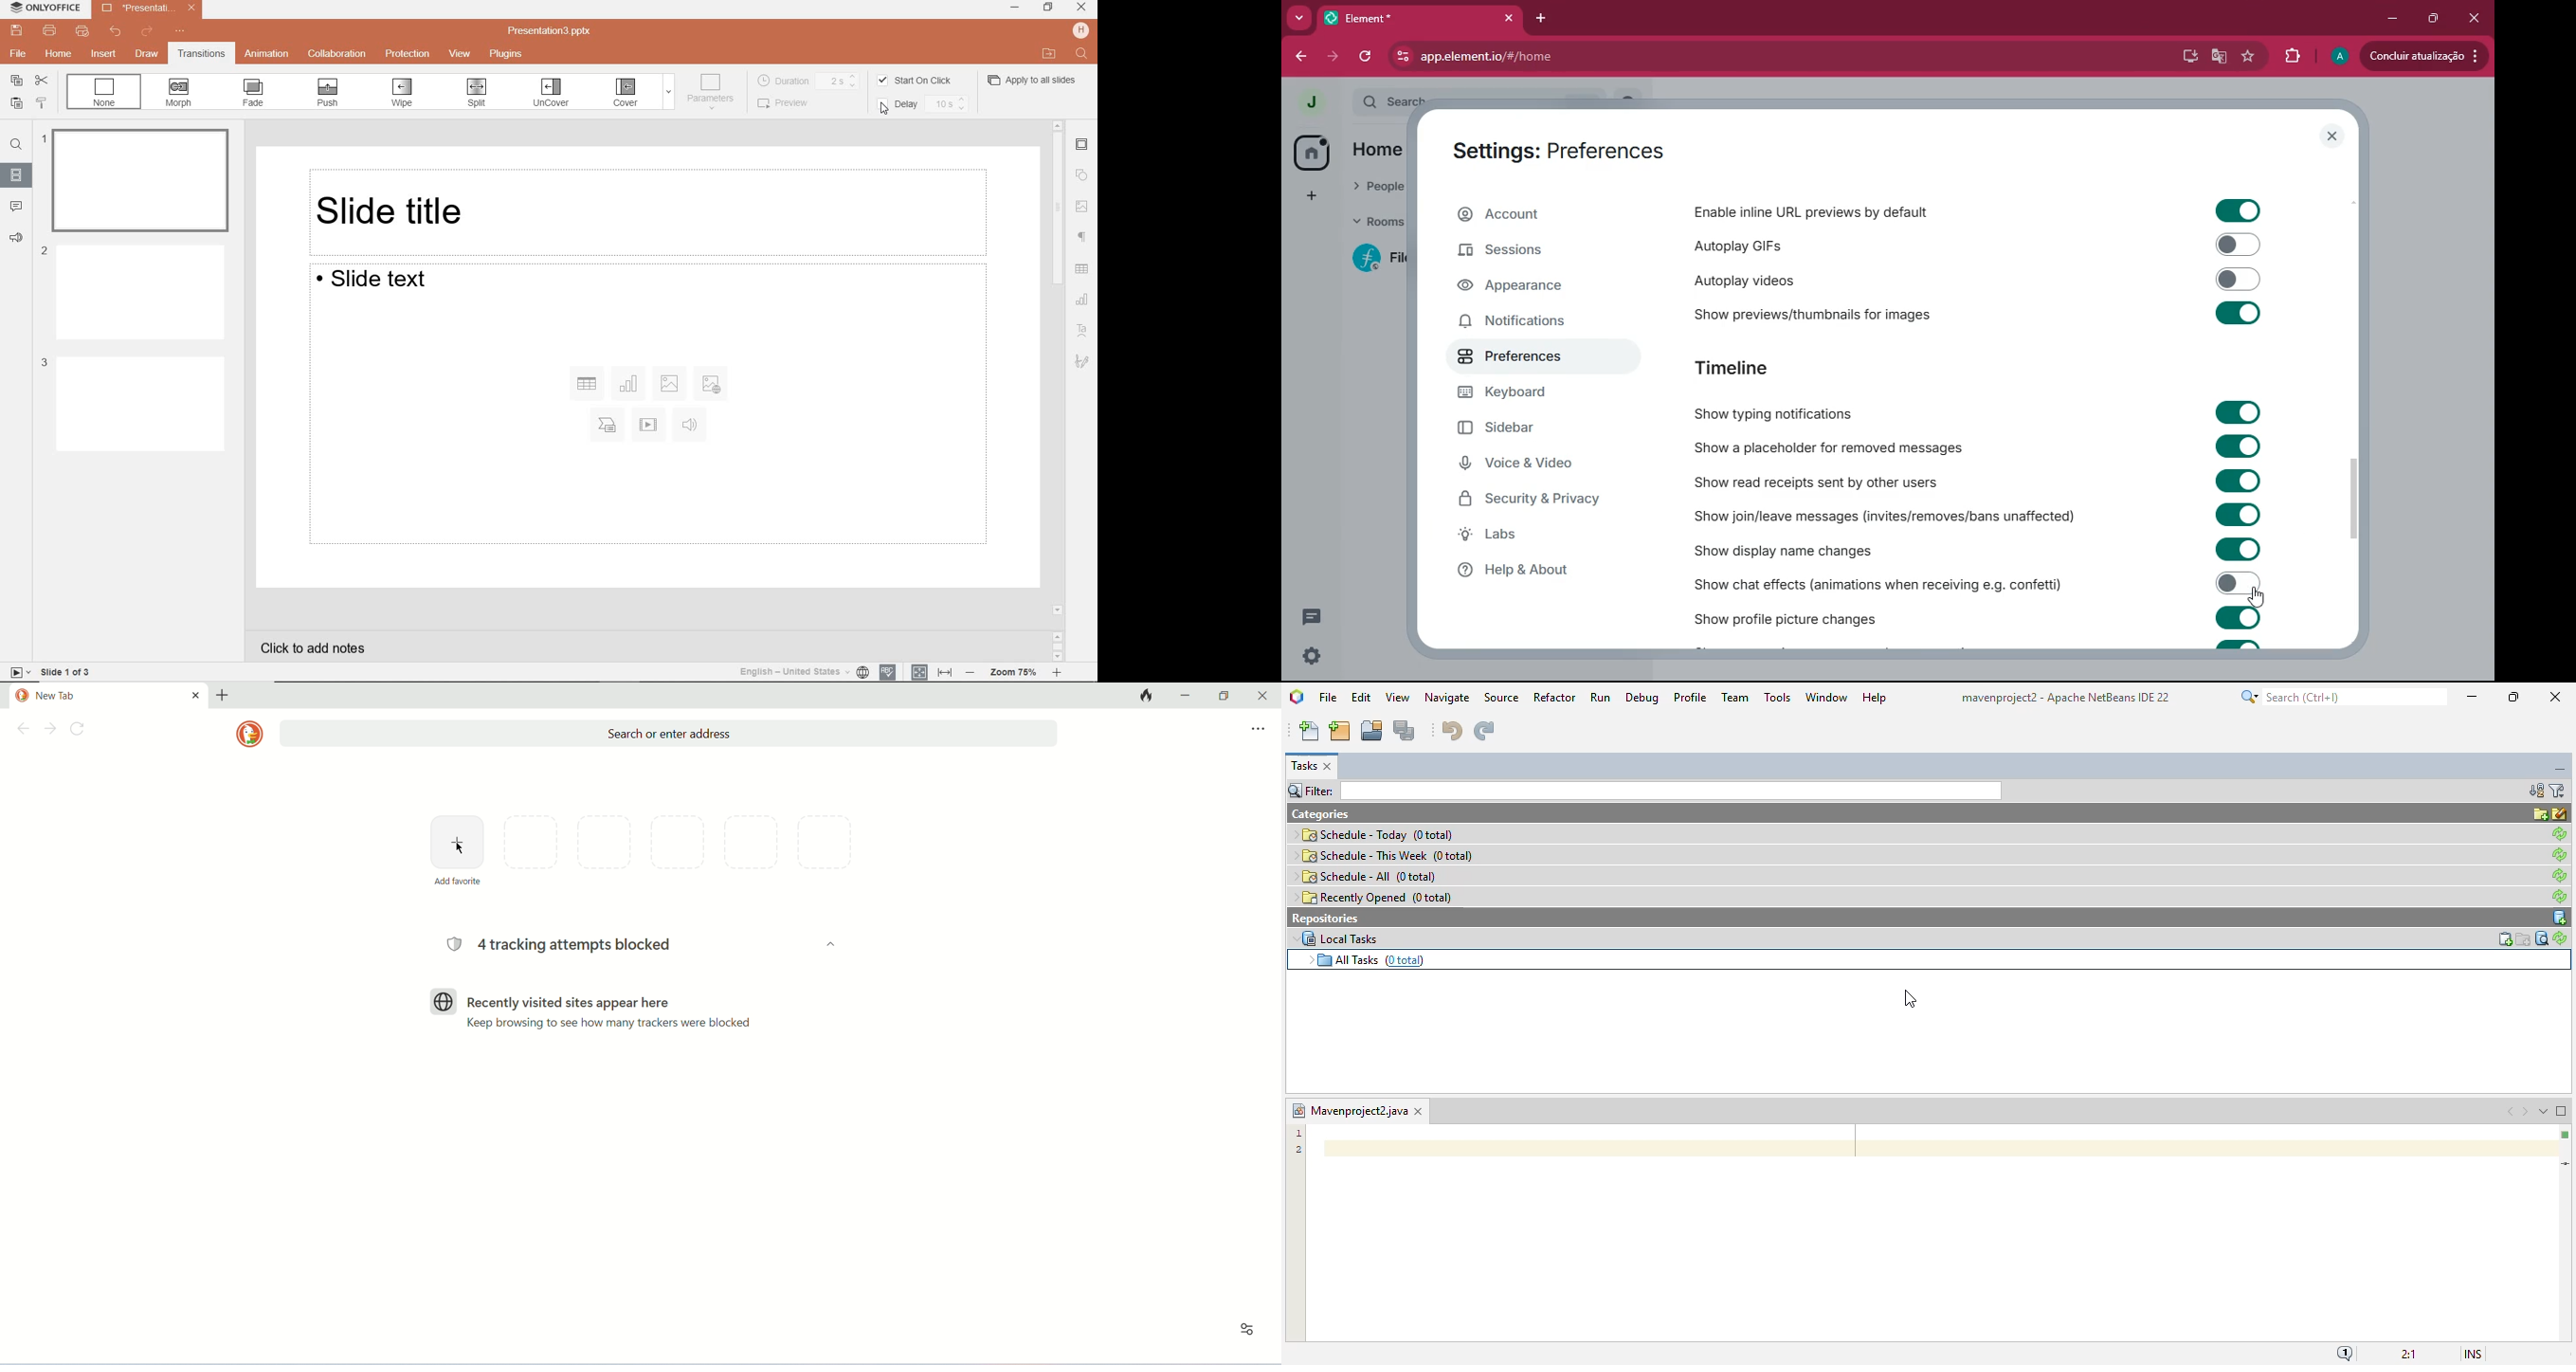 The height and width of the screenshot is (1372, 2576). What do you see at coordinates (1082, 207) in the screenshot?
I see `navigation` at bounding box center [1082, 207].